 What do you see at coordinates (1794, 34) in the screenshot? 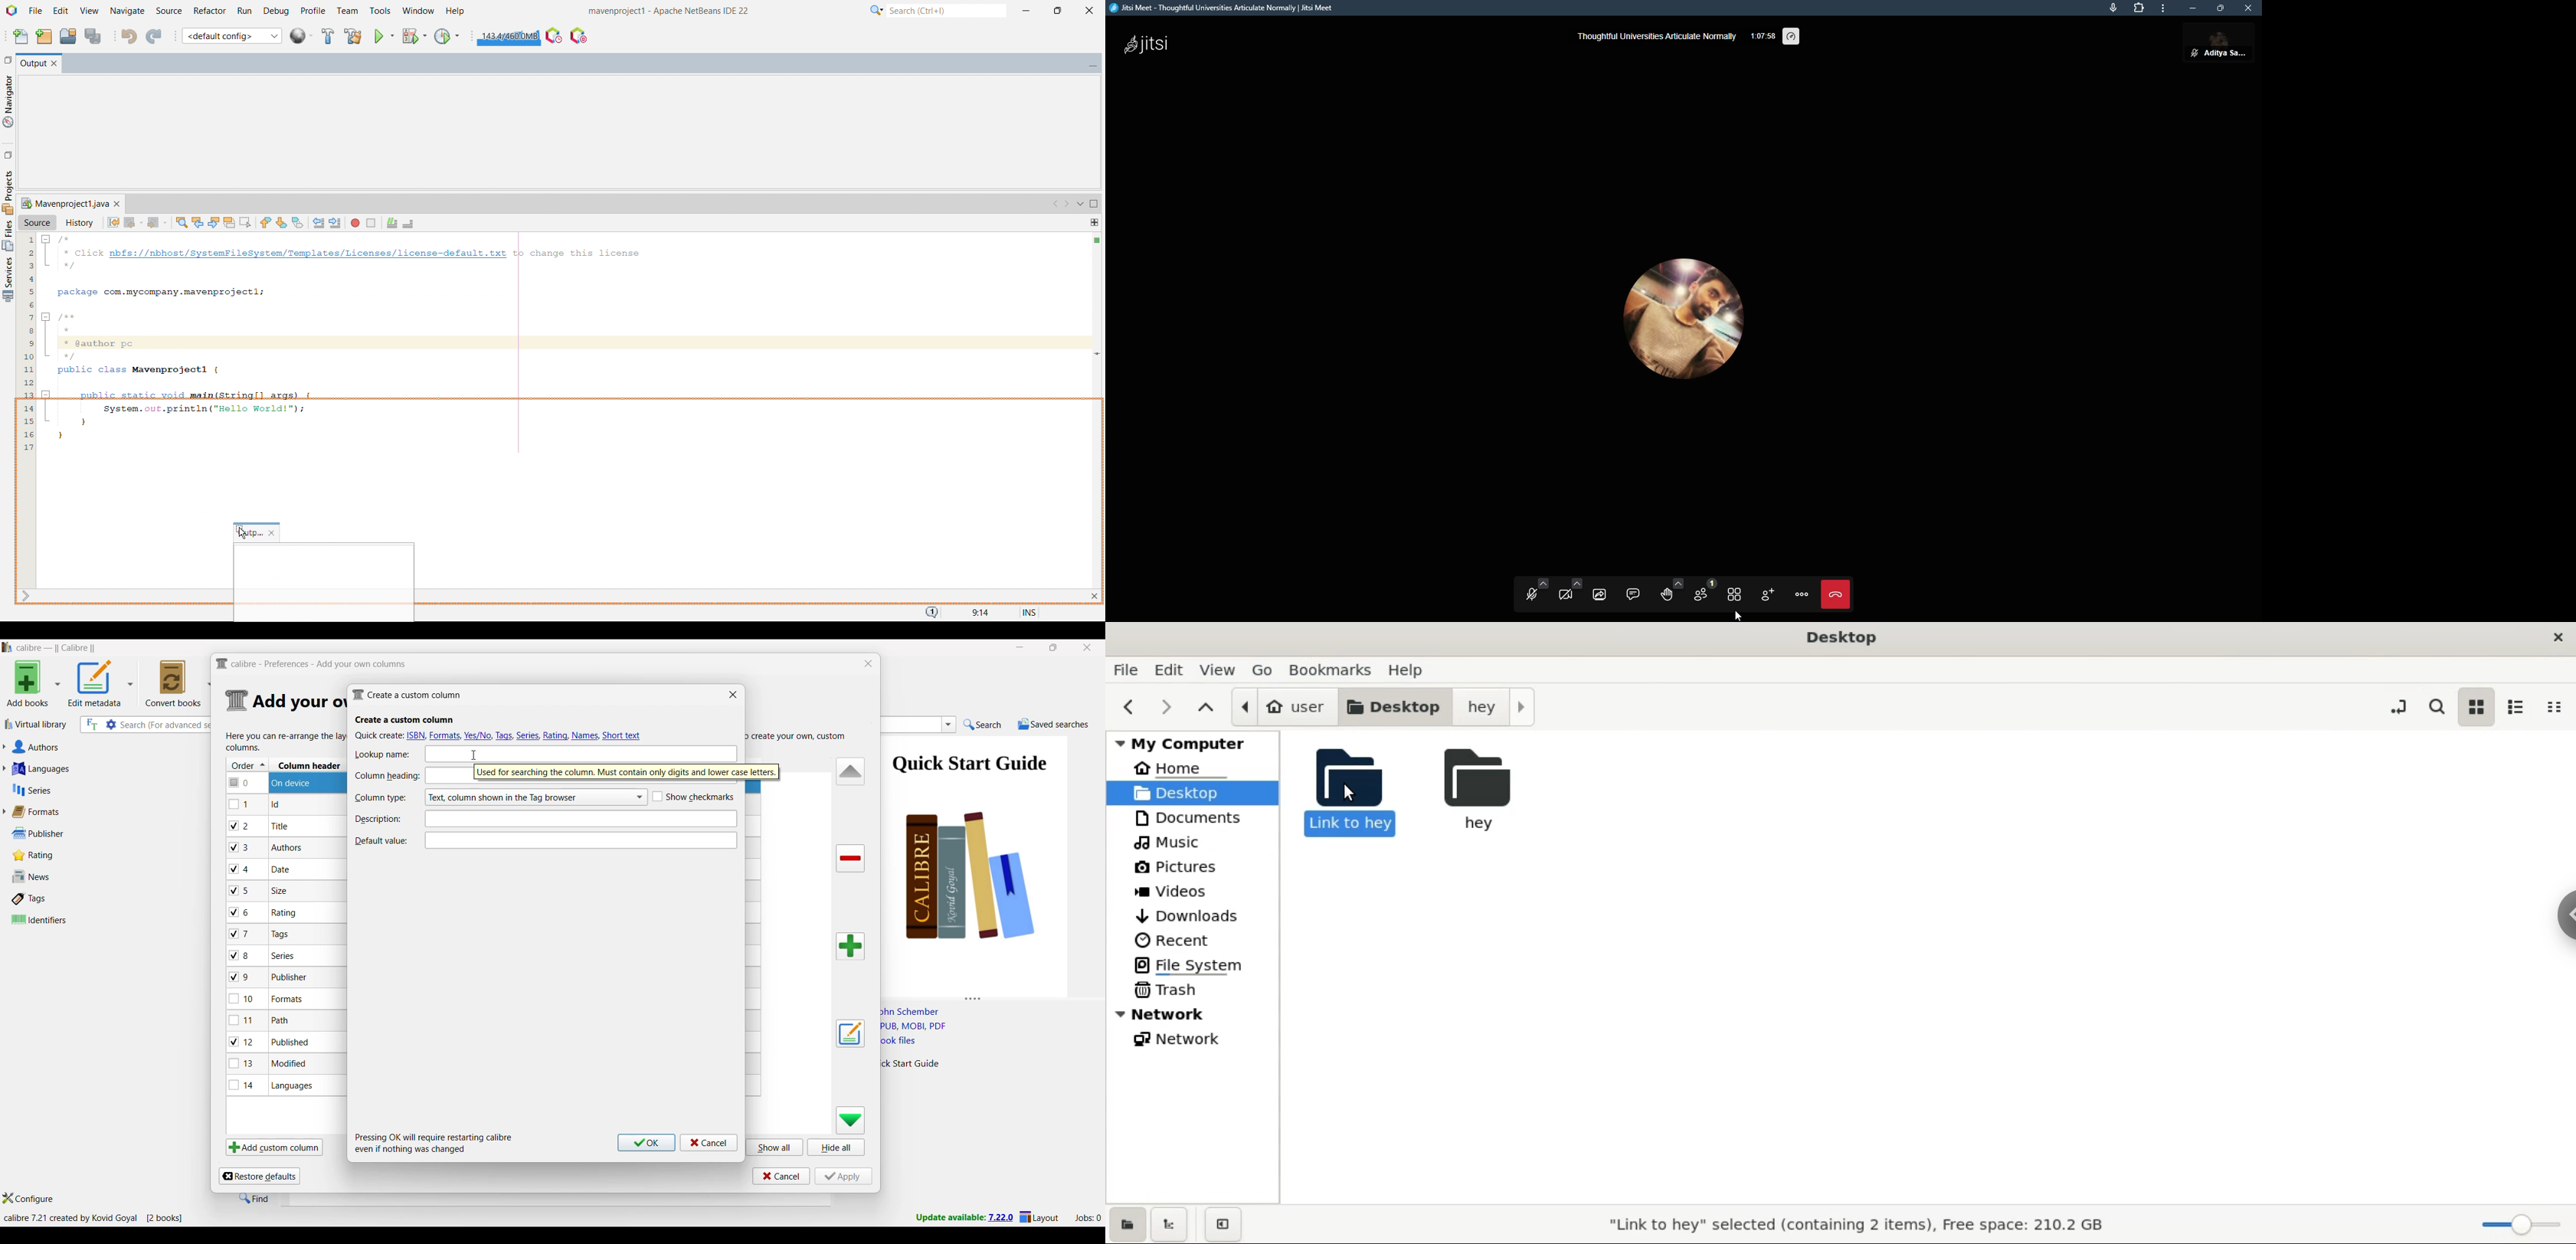
I see `performance settings` at bounding box center [1794, 34].